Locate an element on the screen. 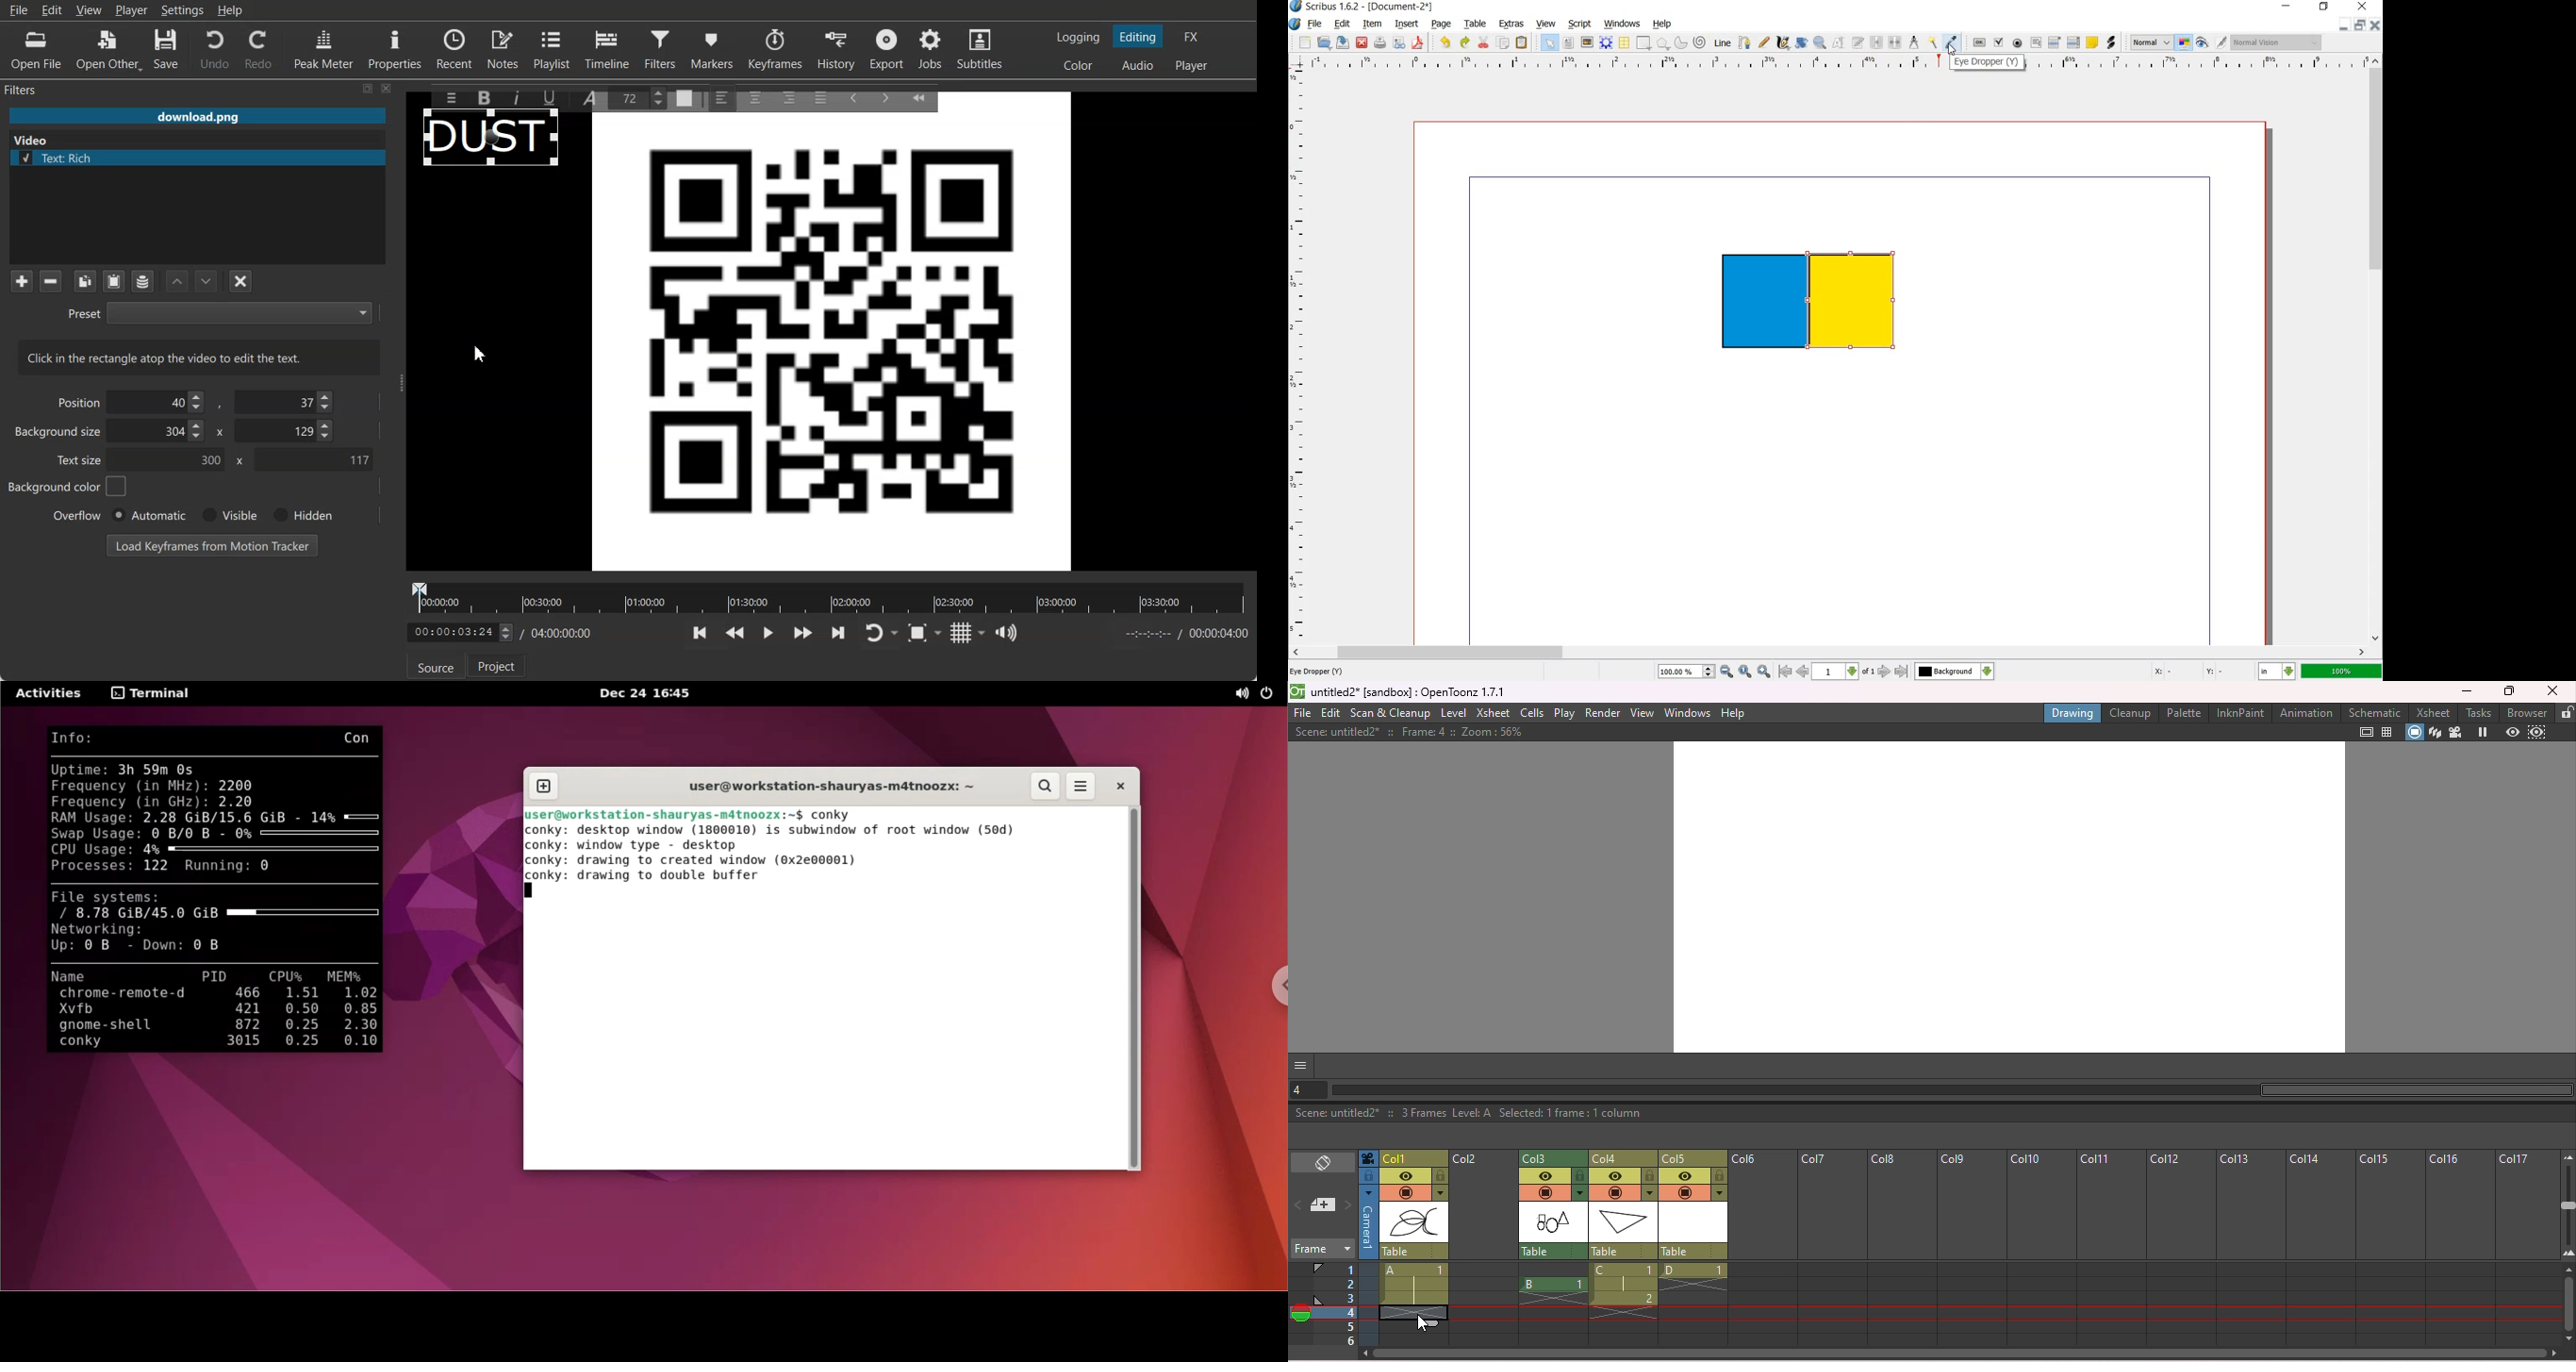 The width and height of the screenshot is (2576, 1372). Export is located at coordinates (889, 49).